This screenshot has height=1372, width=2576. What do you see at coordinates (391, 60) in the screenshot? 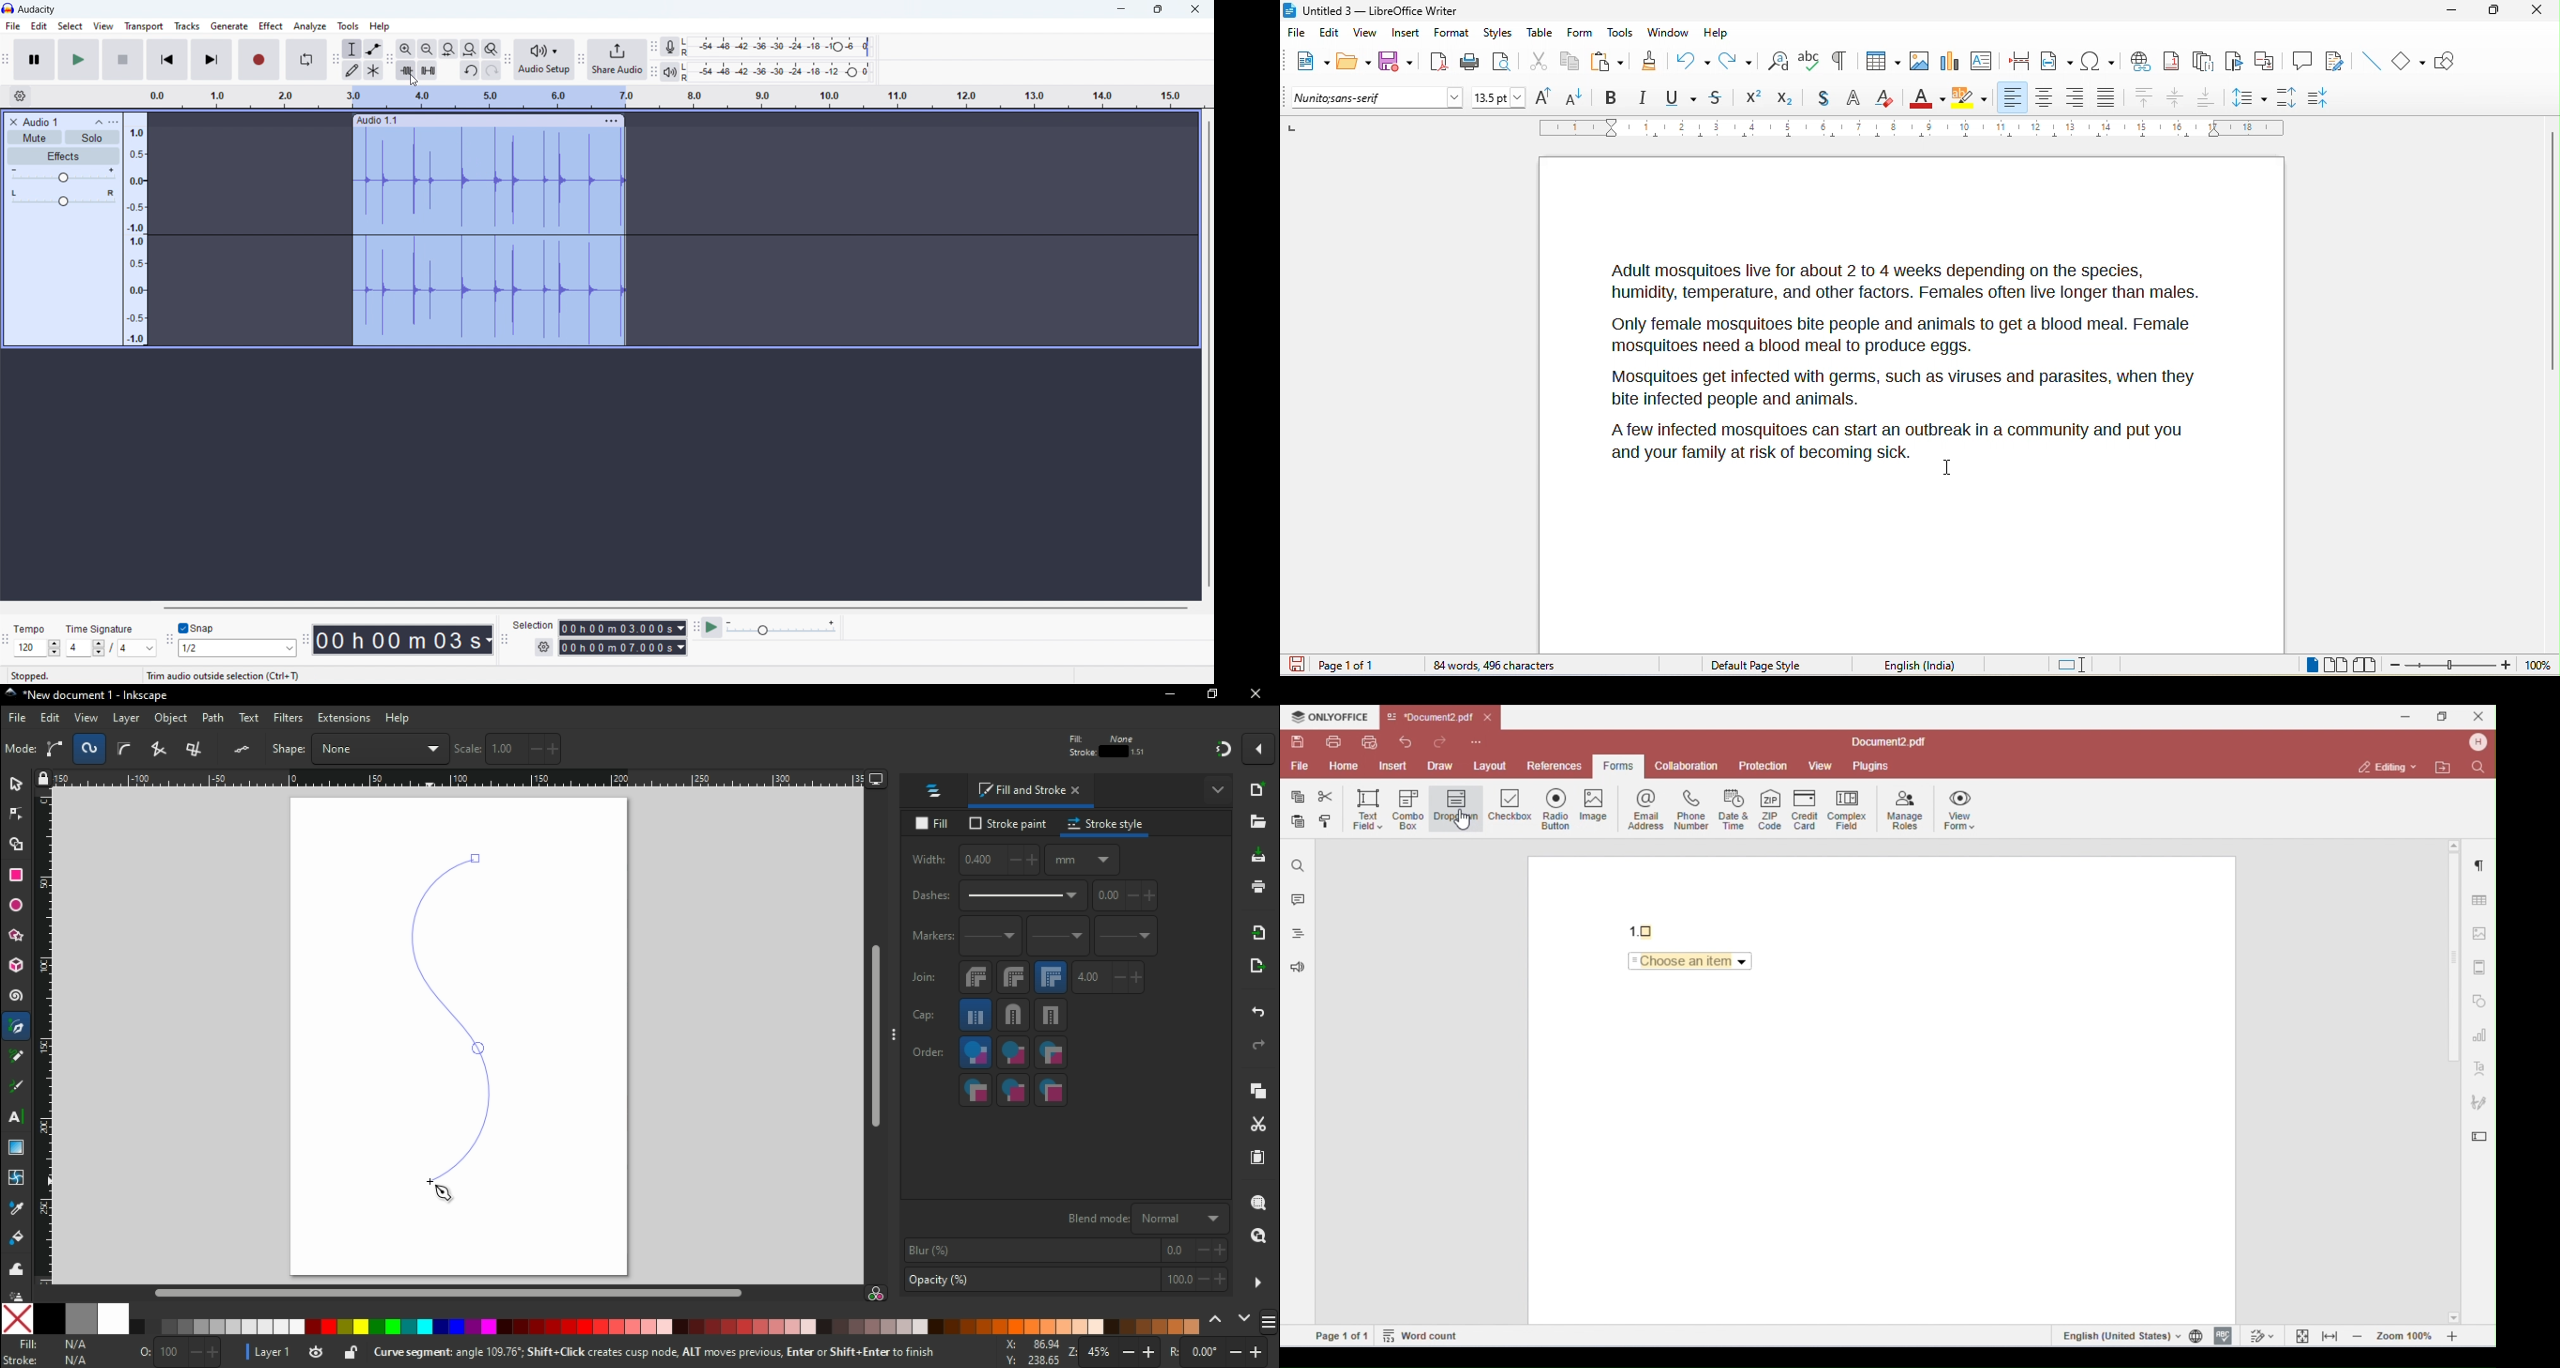
I see `edit toolbar` at bounding box center [391, 60].